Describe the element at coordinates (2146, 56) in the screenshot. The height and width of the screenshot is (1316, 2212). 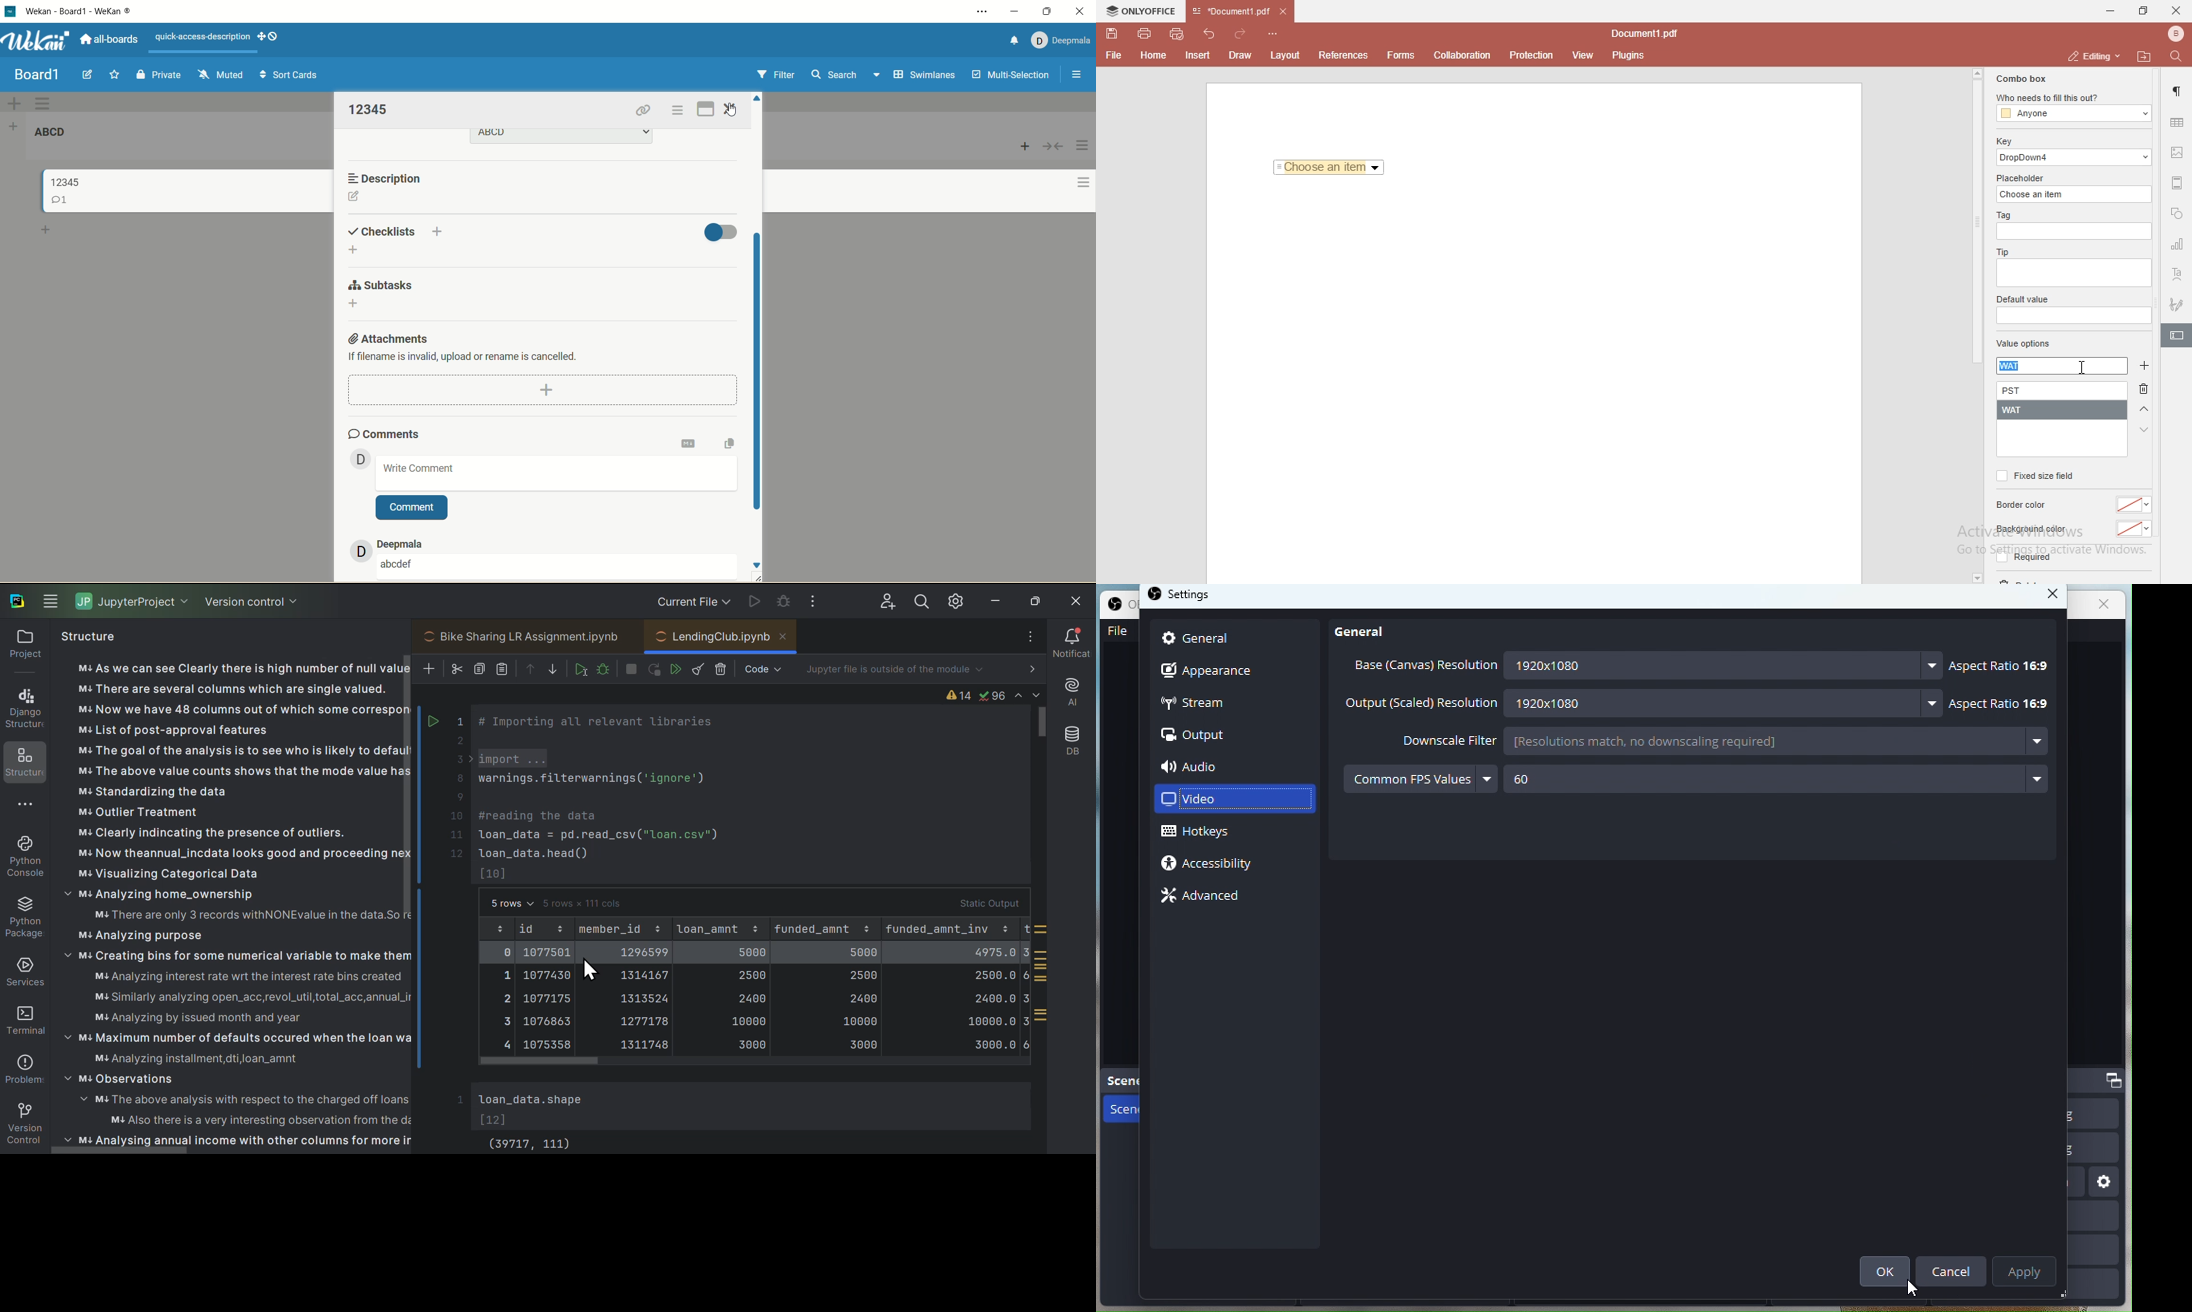
I see `open file location` at that location.